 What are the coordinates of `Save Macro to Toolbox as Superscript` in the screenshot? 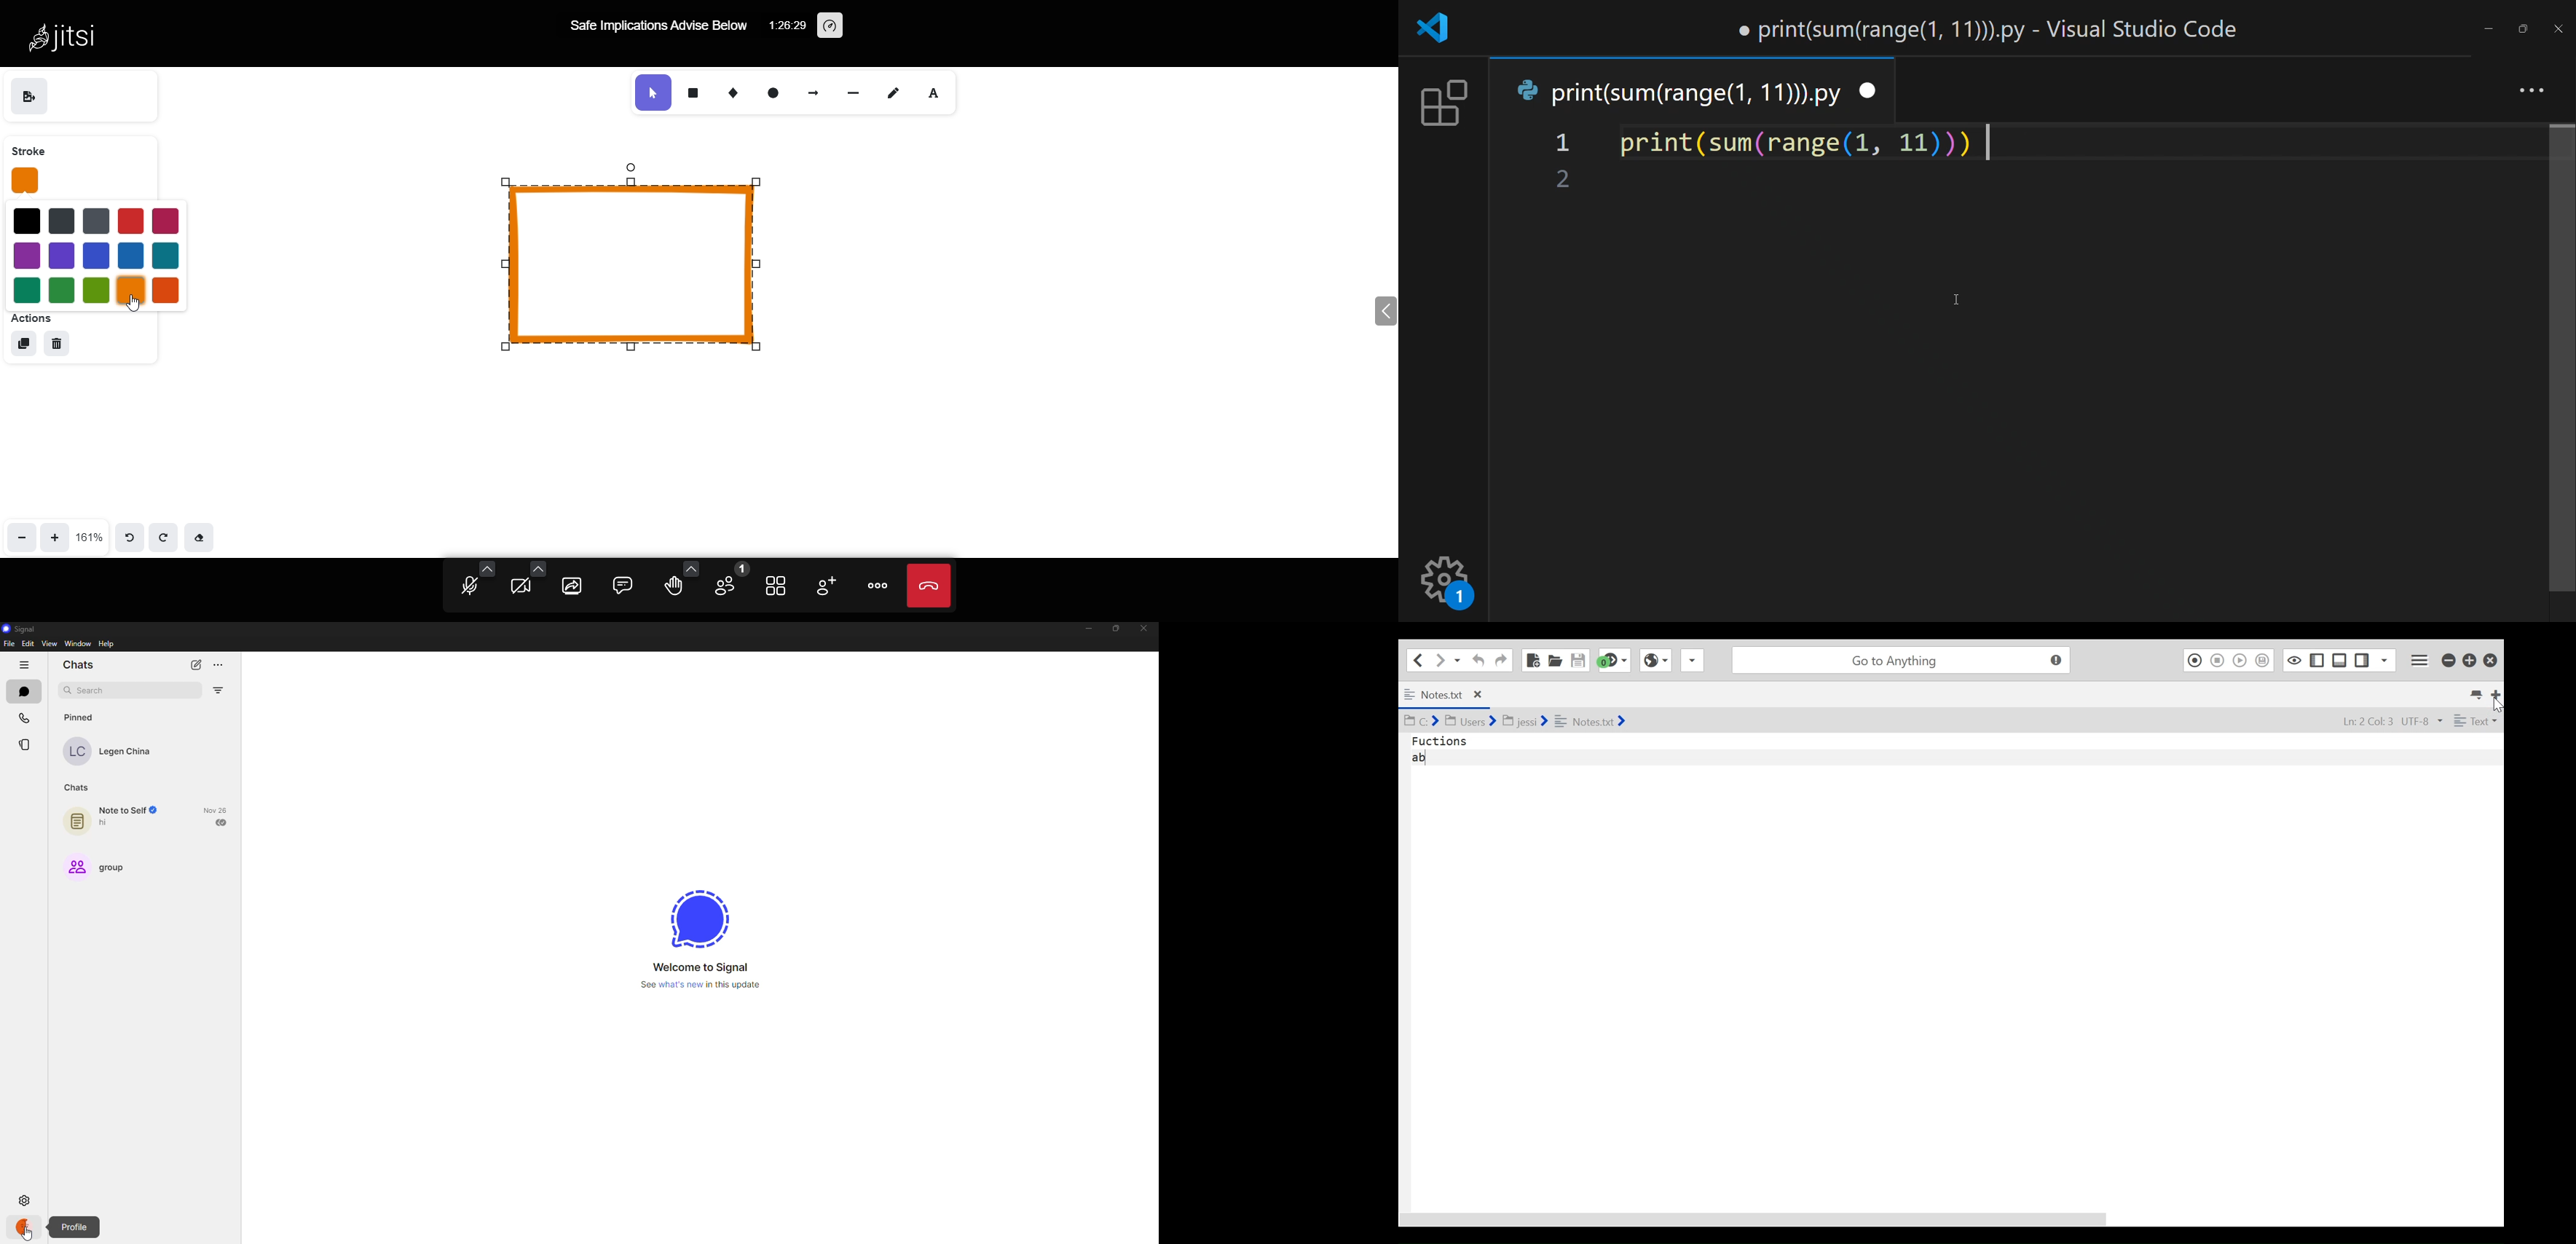 It's located at (2263, 660).